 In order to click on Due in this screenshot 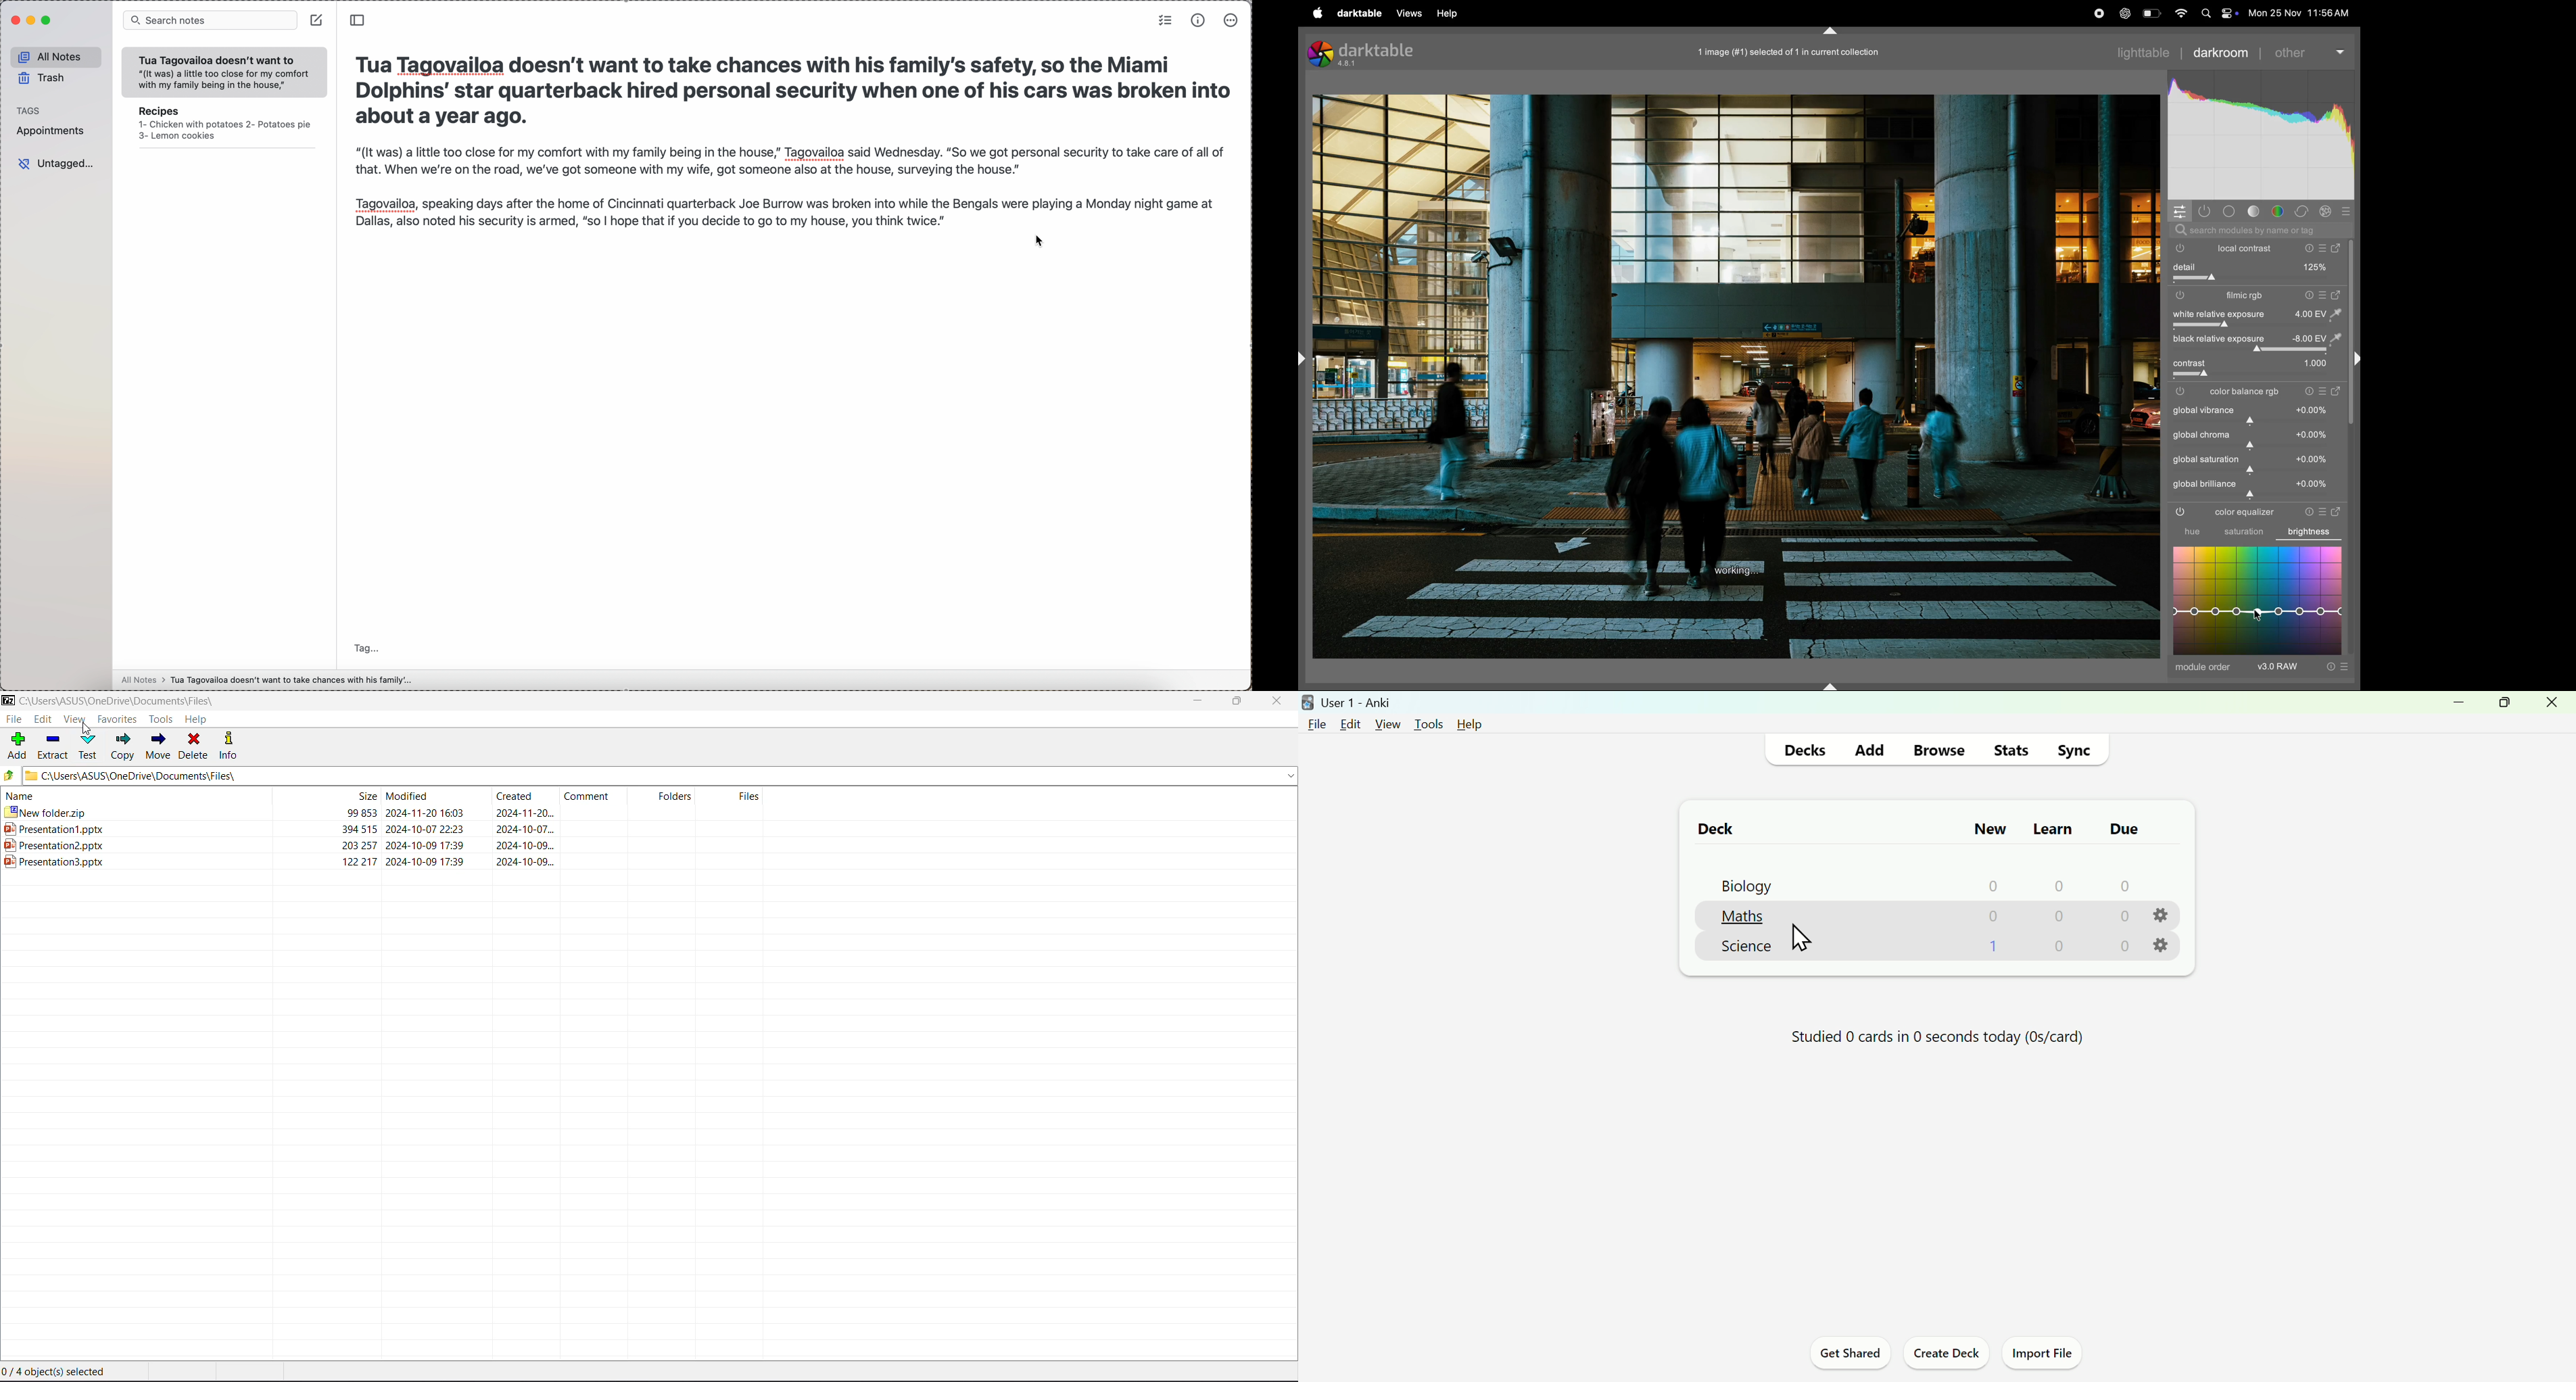, I will do `click(2120, 829)`.